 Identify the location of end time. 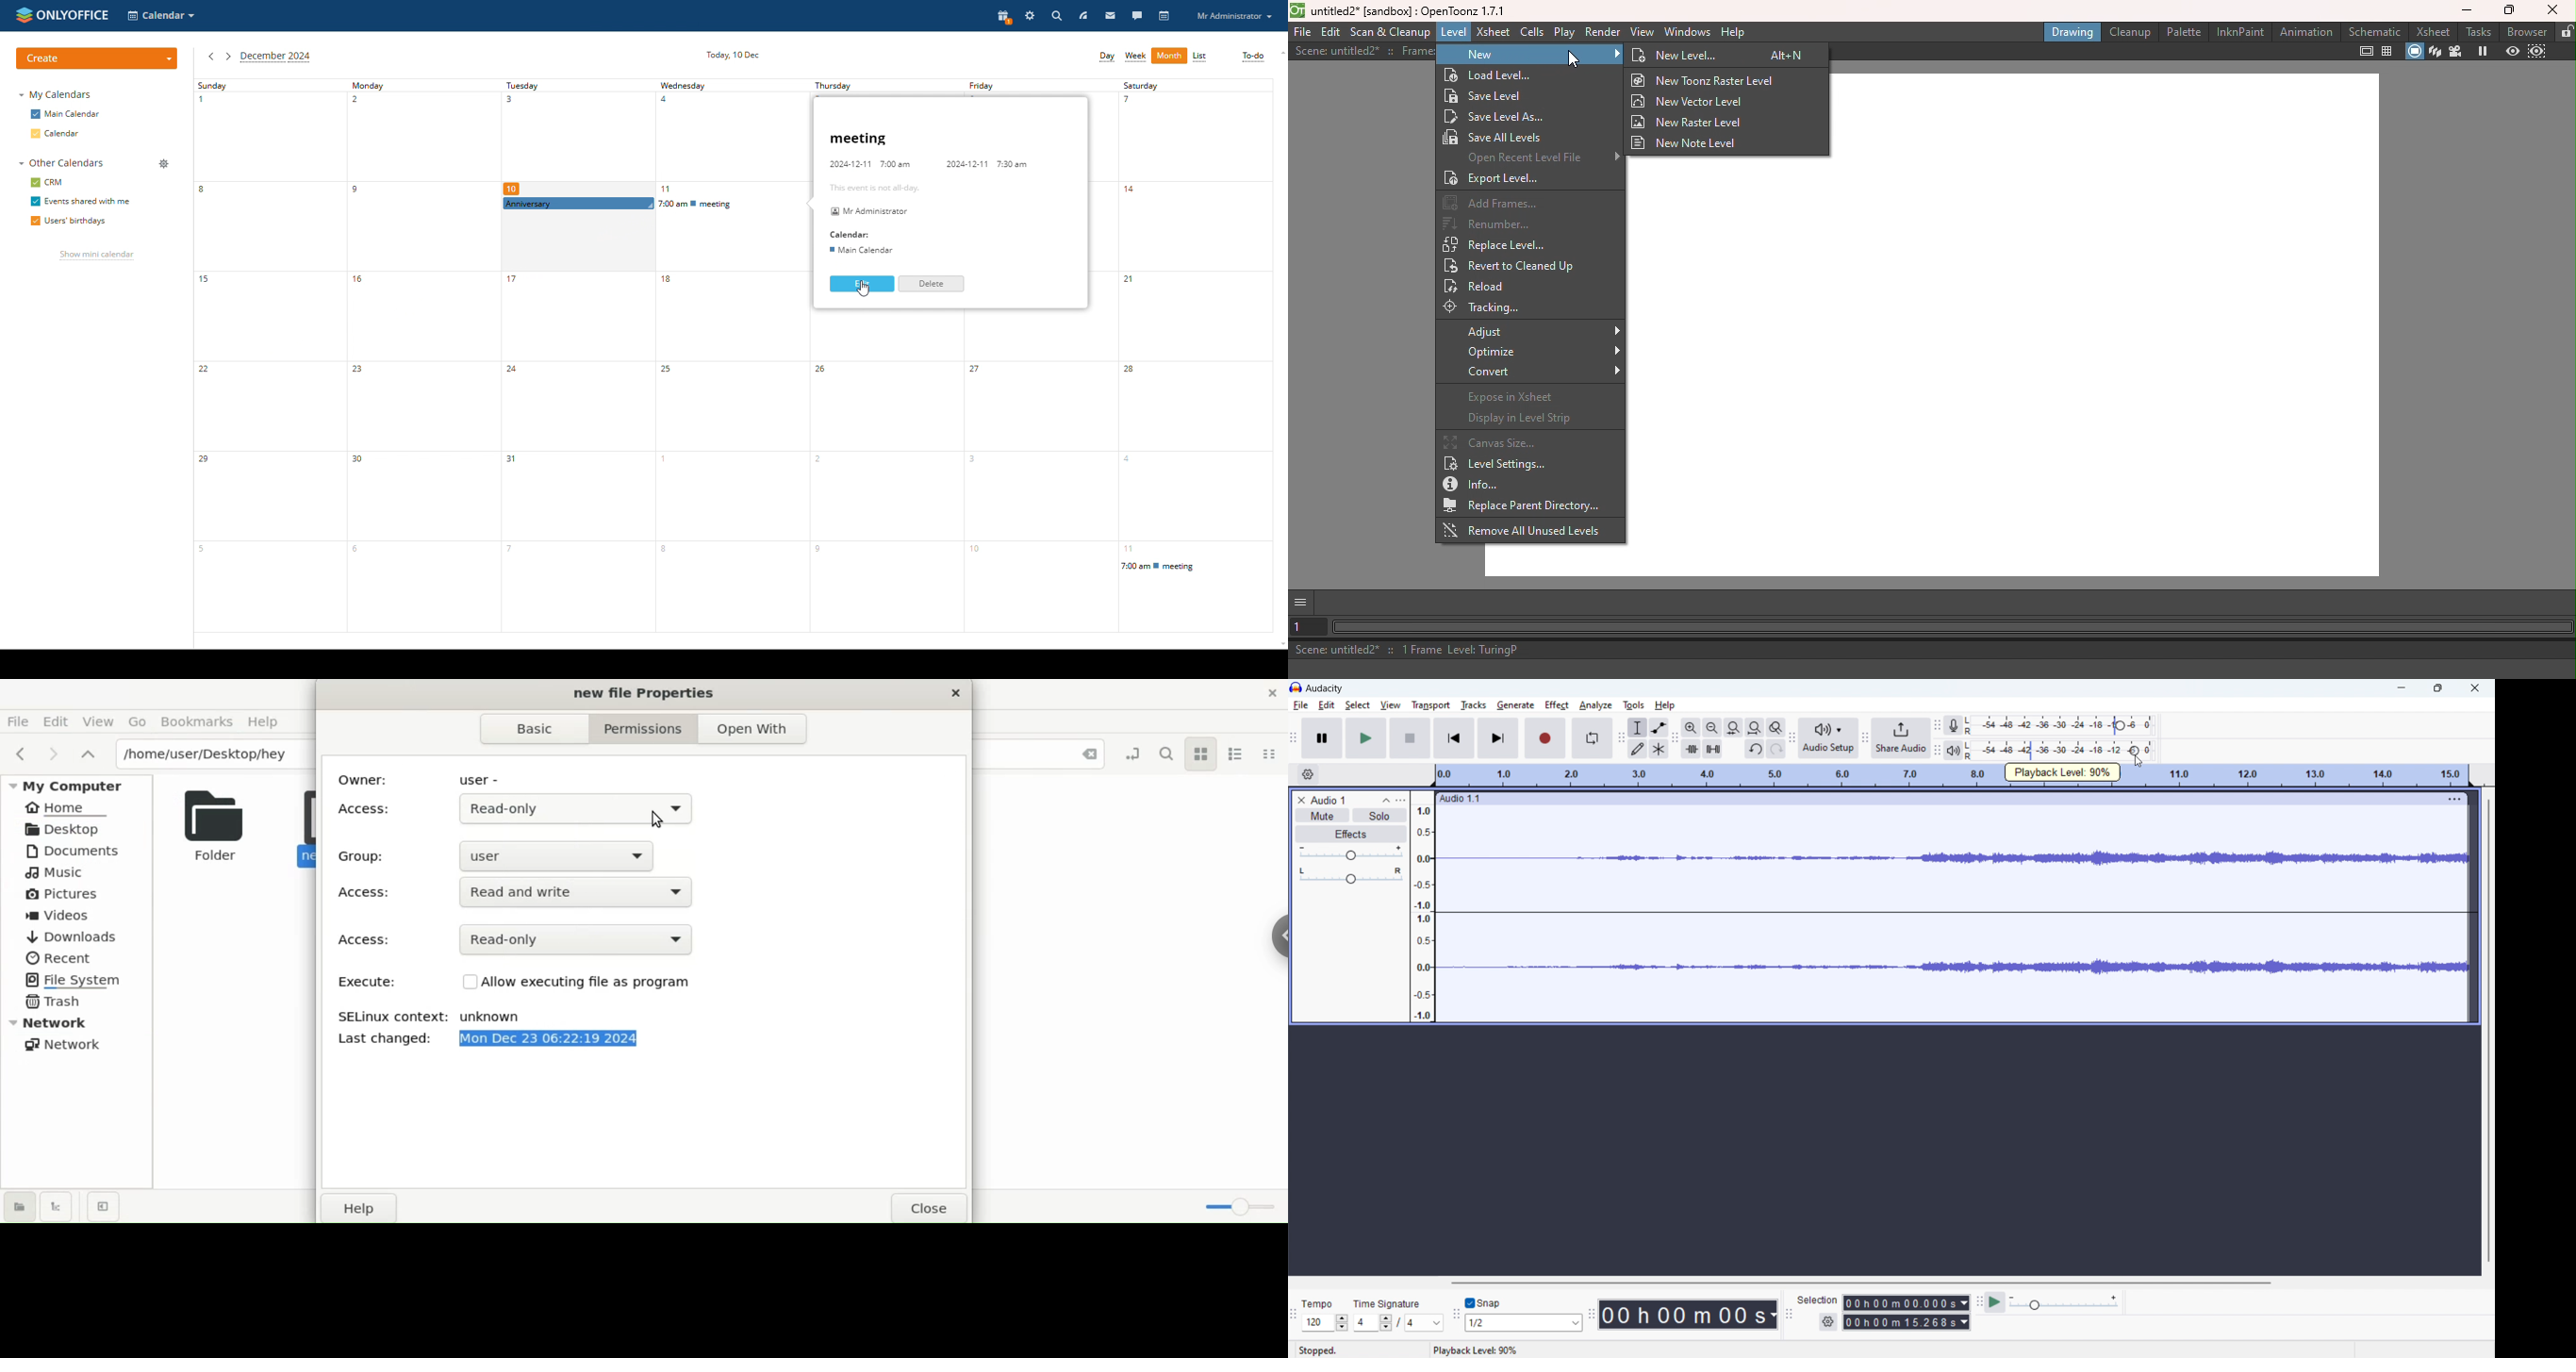
(1906, 1322).